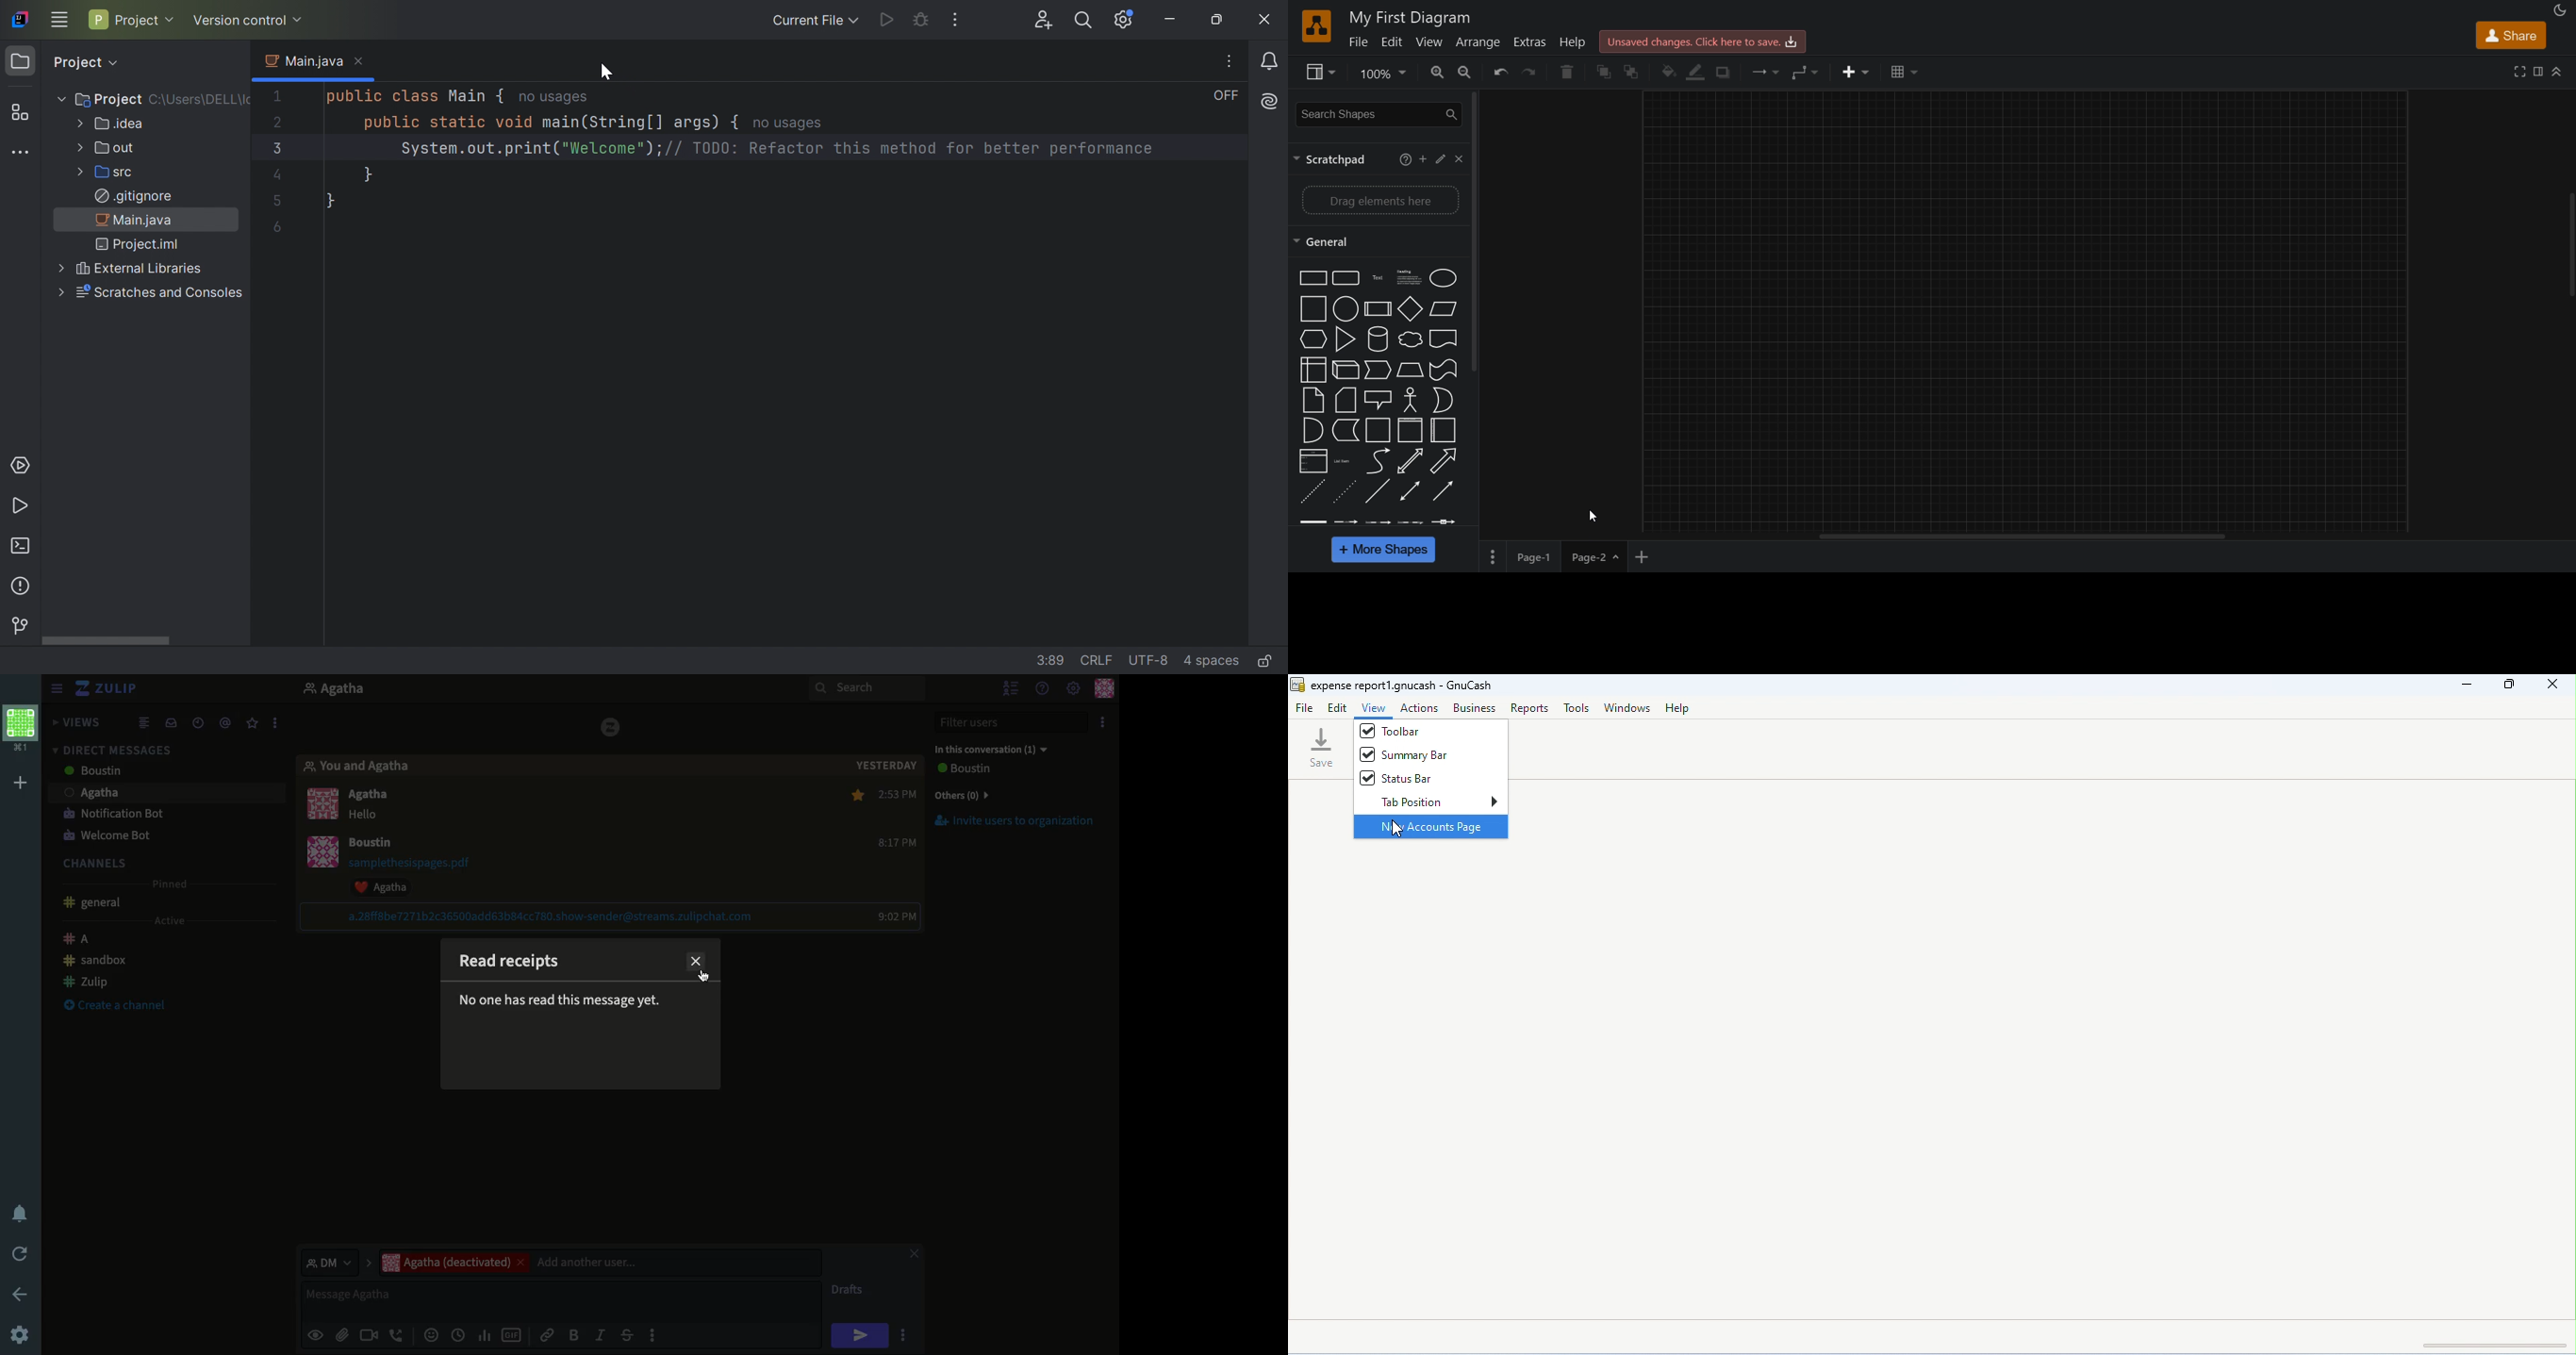 The image size is (2576, 1372). I want to click on Inbox, so click(162, 747).